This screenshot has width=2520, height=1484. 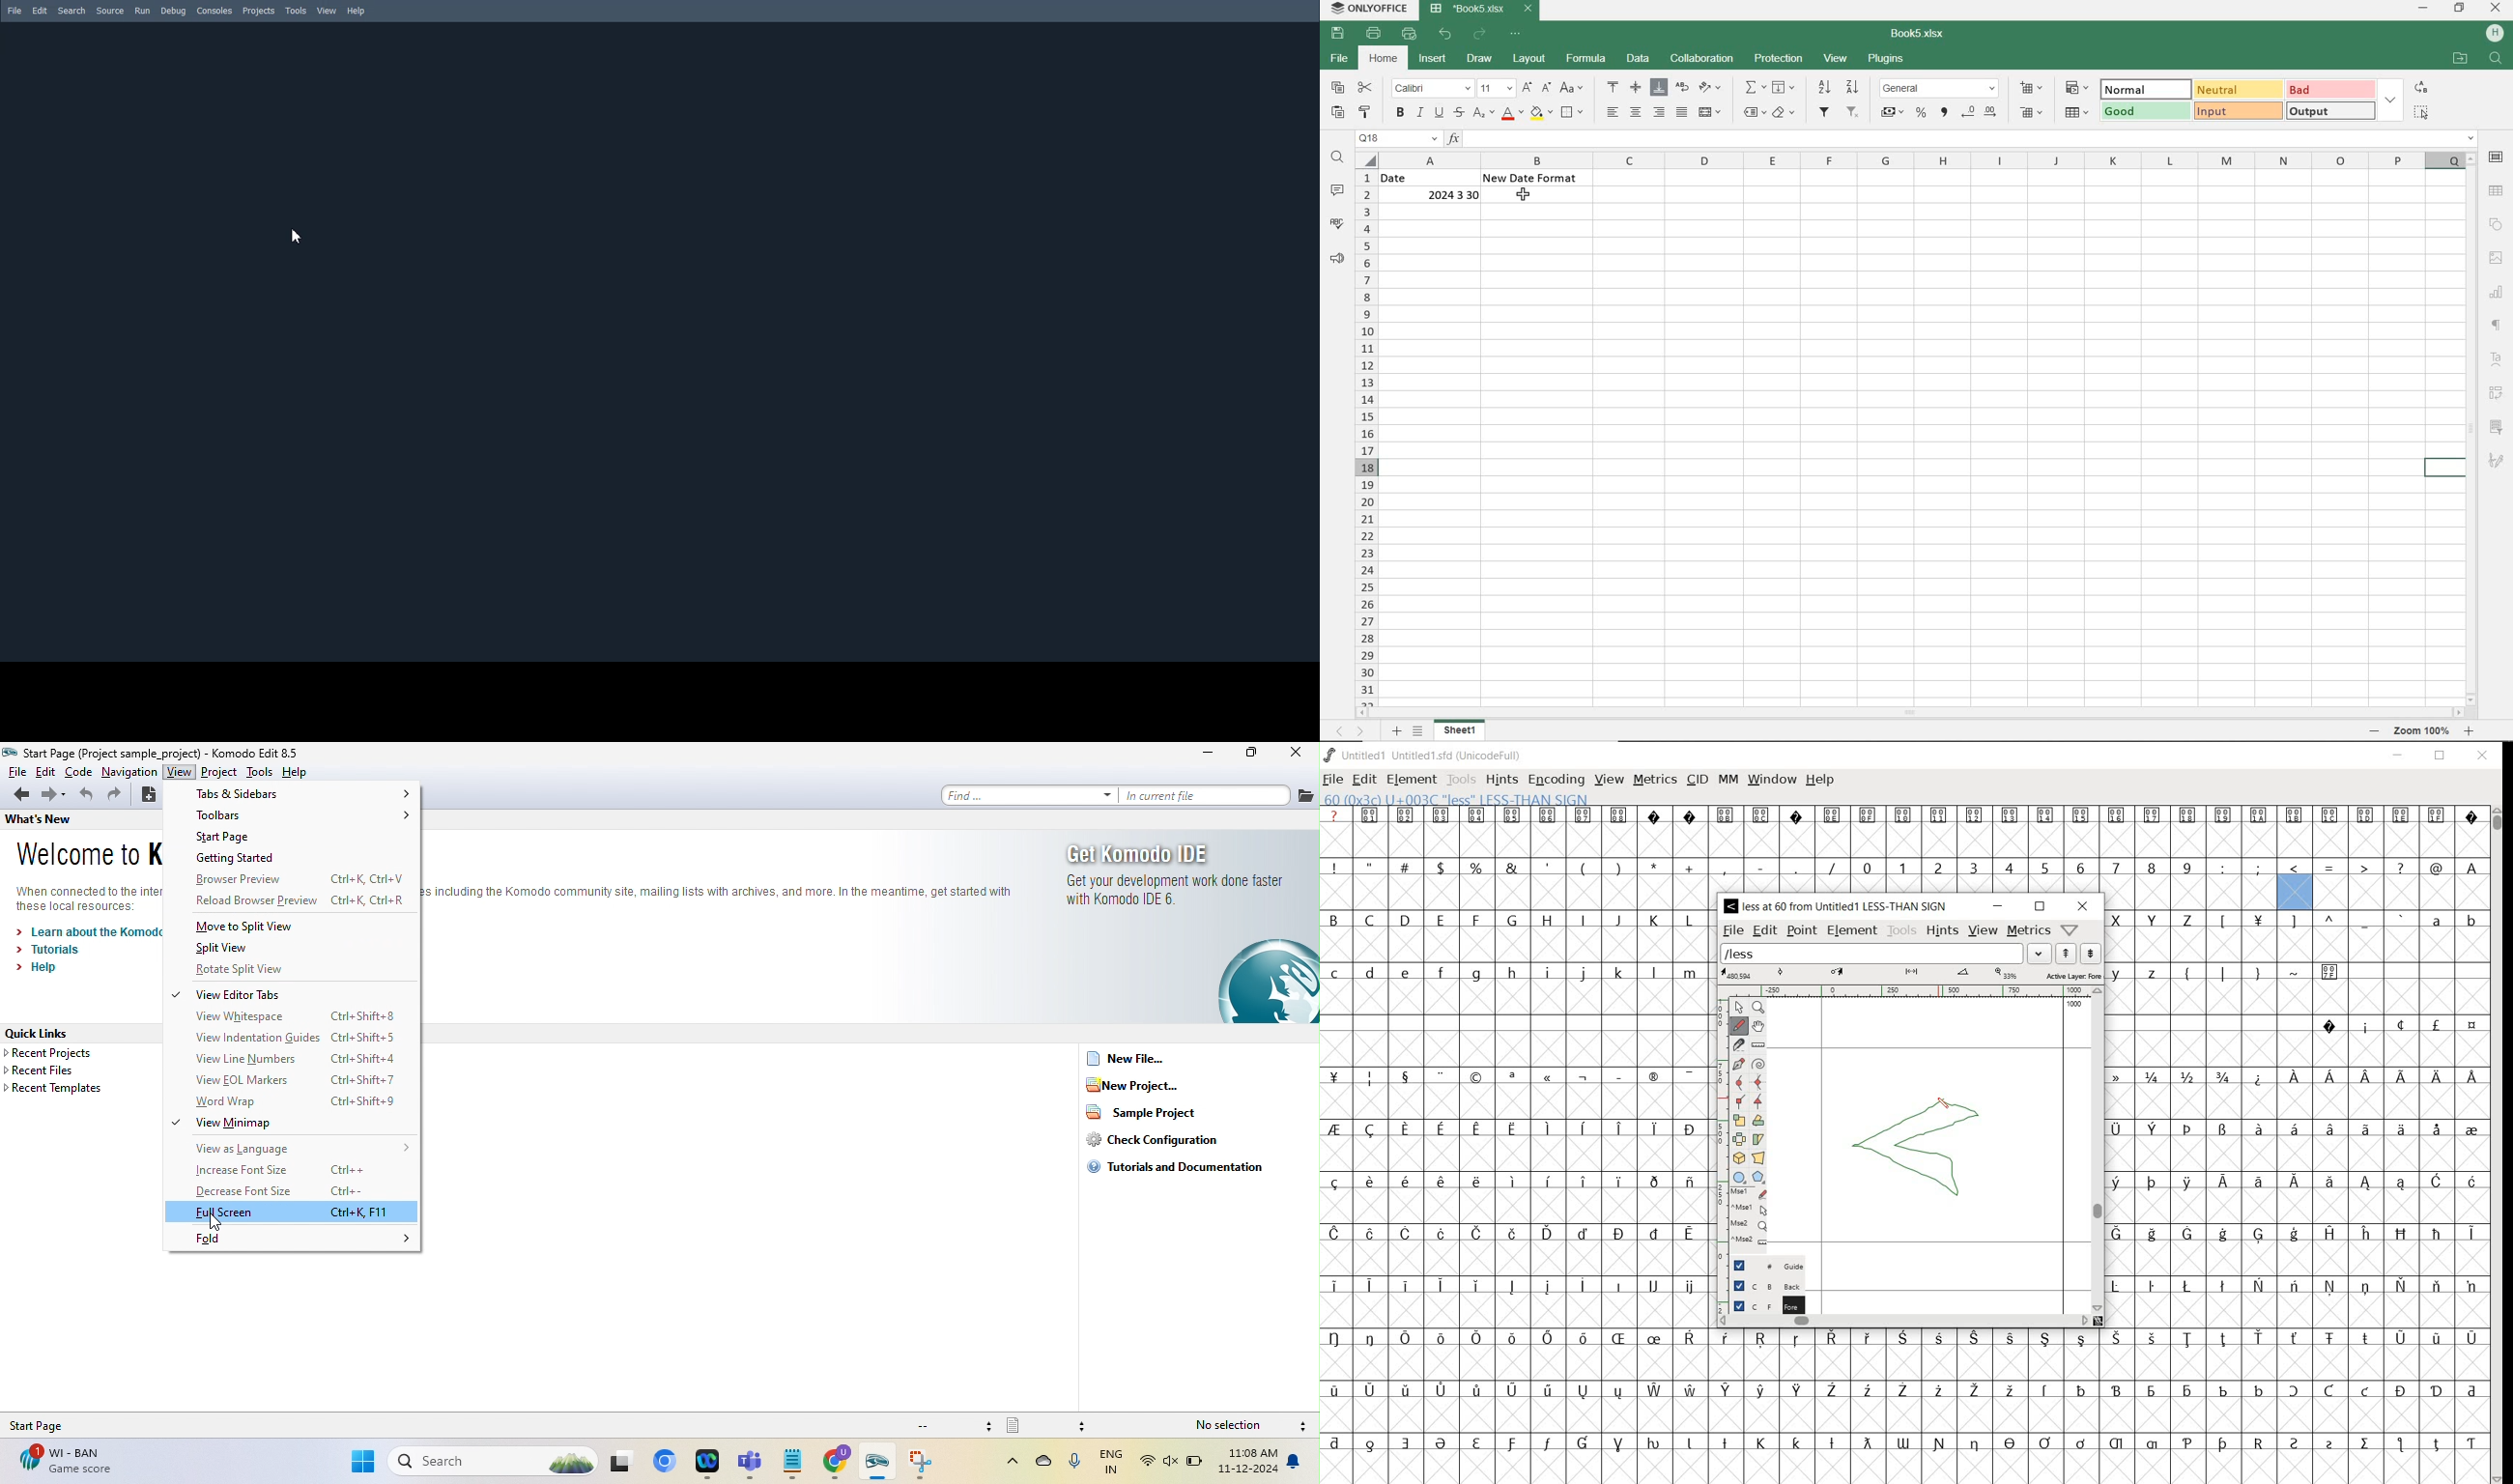 What do you see at coordinates (45, 772) in the screenshot?
I see `edit` at bounding box center [45, 772].